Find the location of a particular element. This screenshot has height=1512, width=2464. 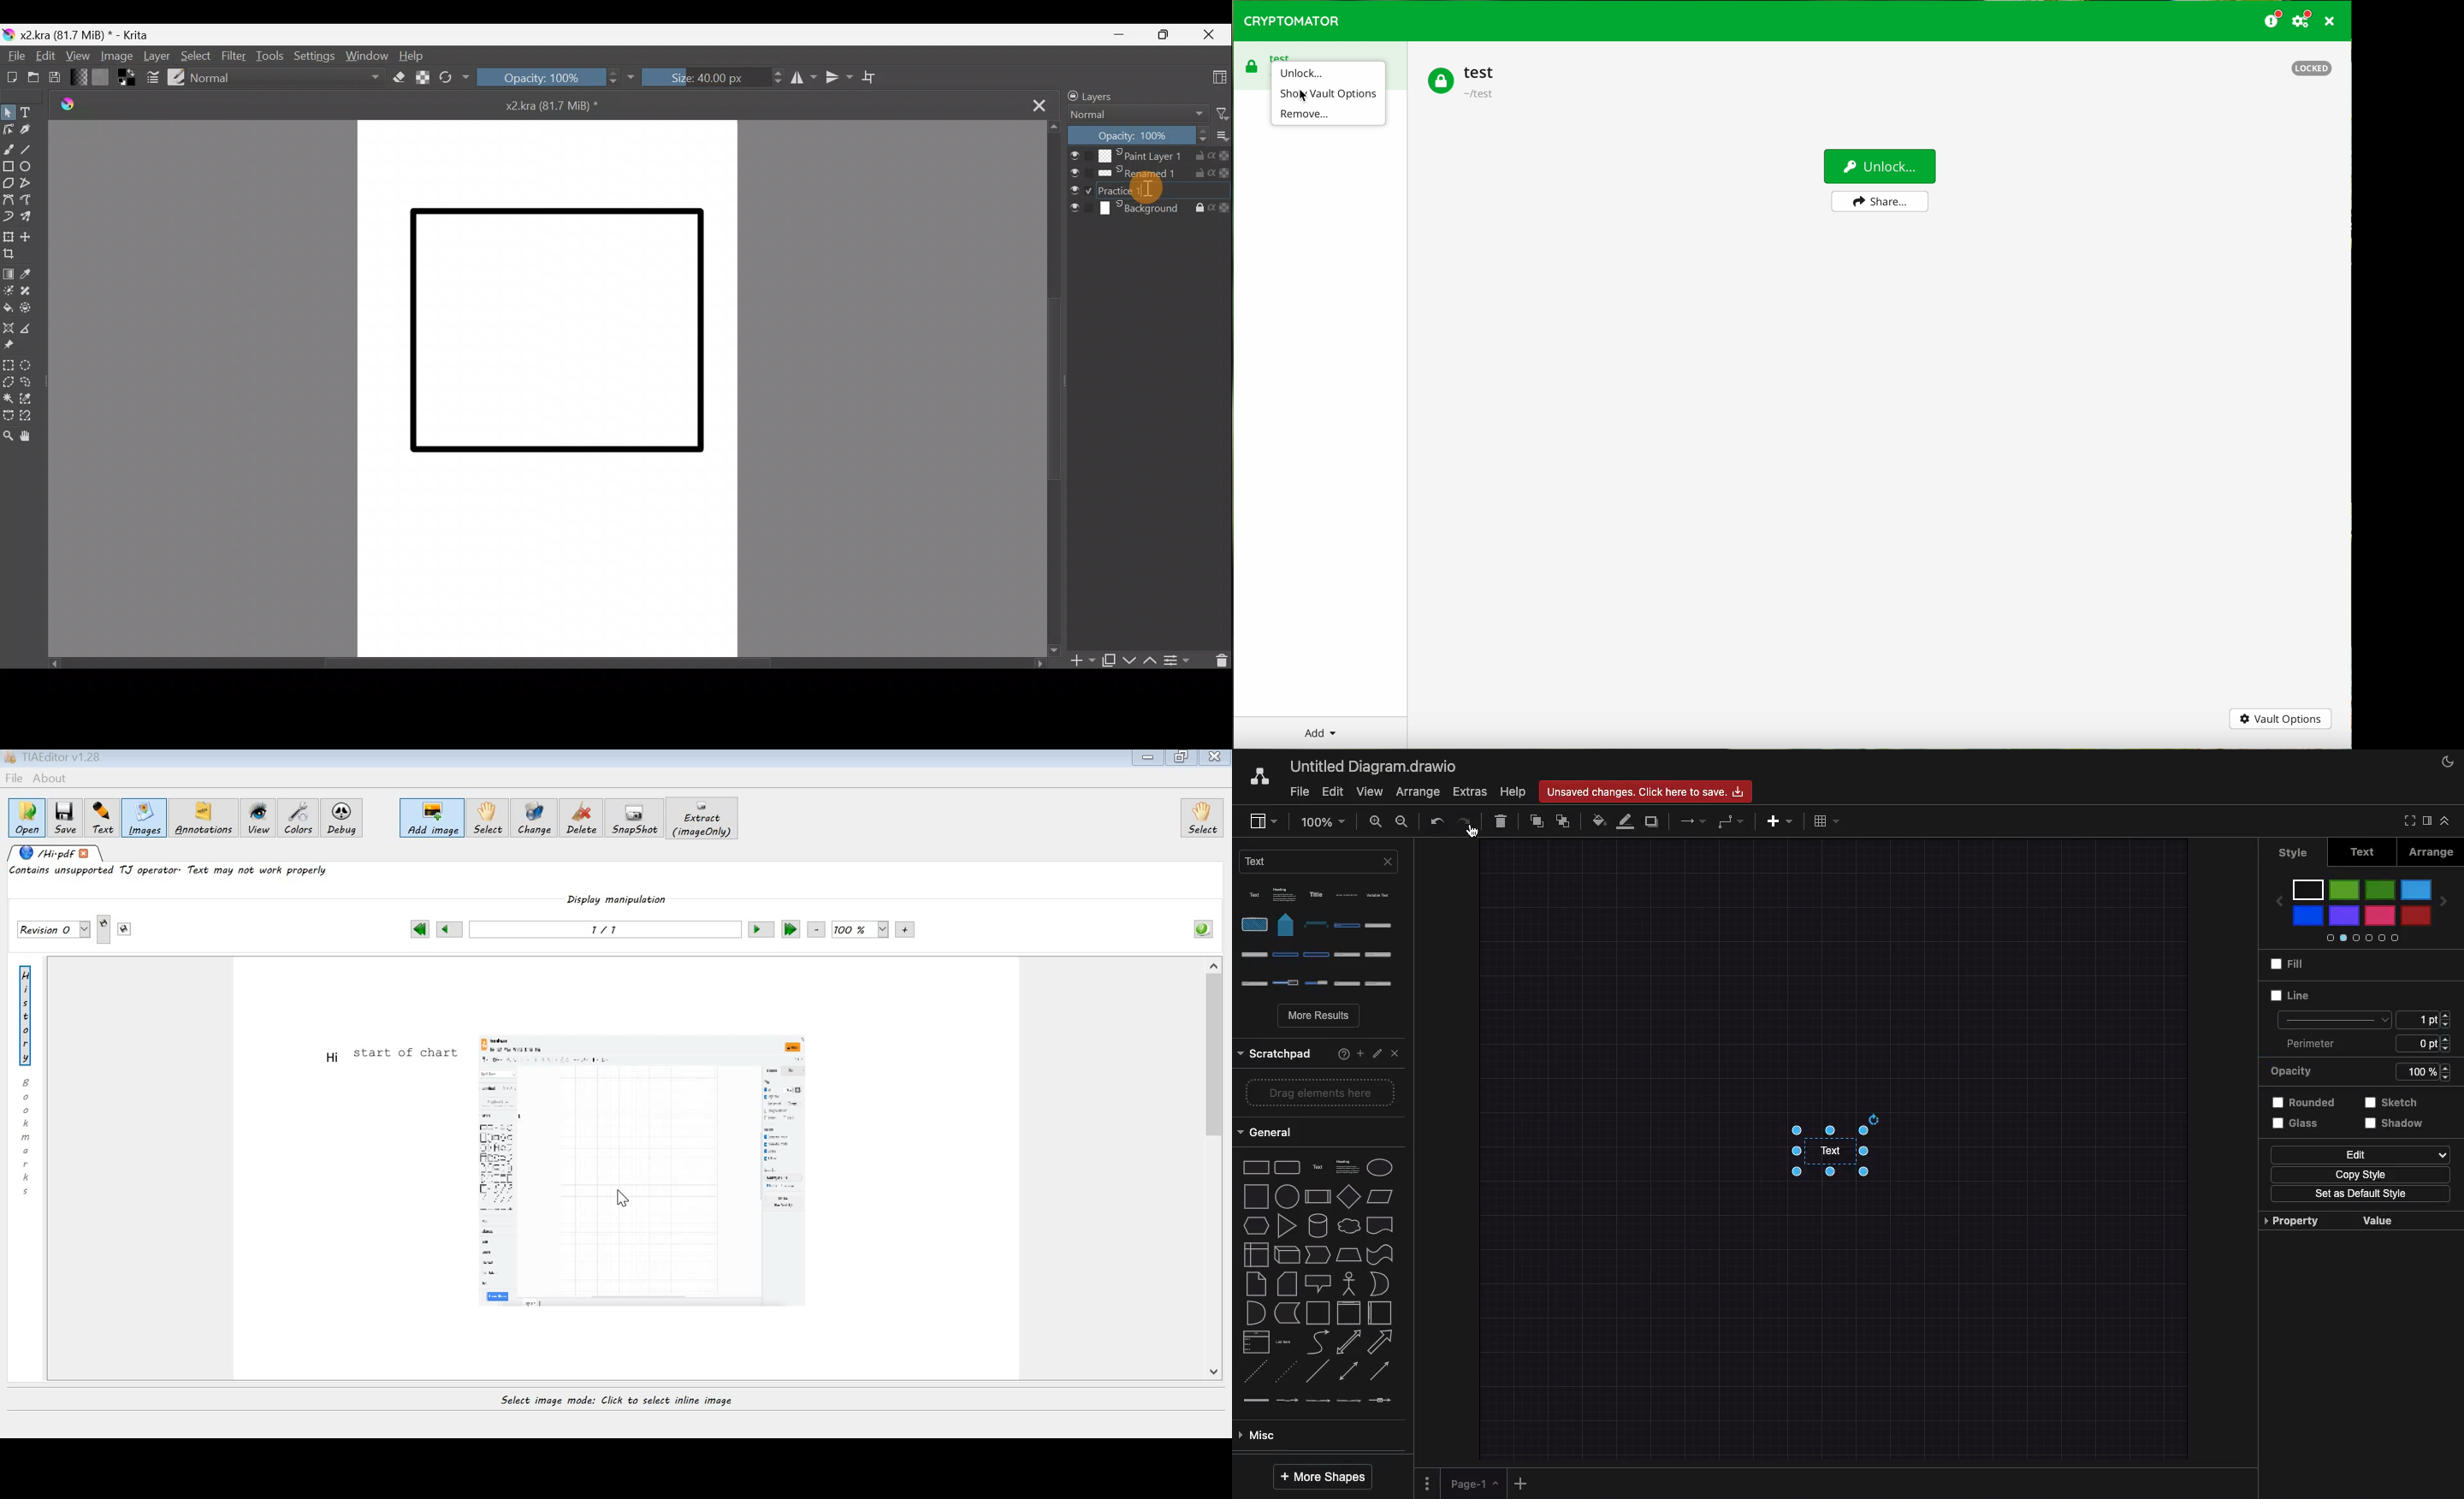

Cursor is located at coordinates (1474, 832).